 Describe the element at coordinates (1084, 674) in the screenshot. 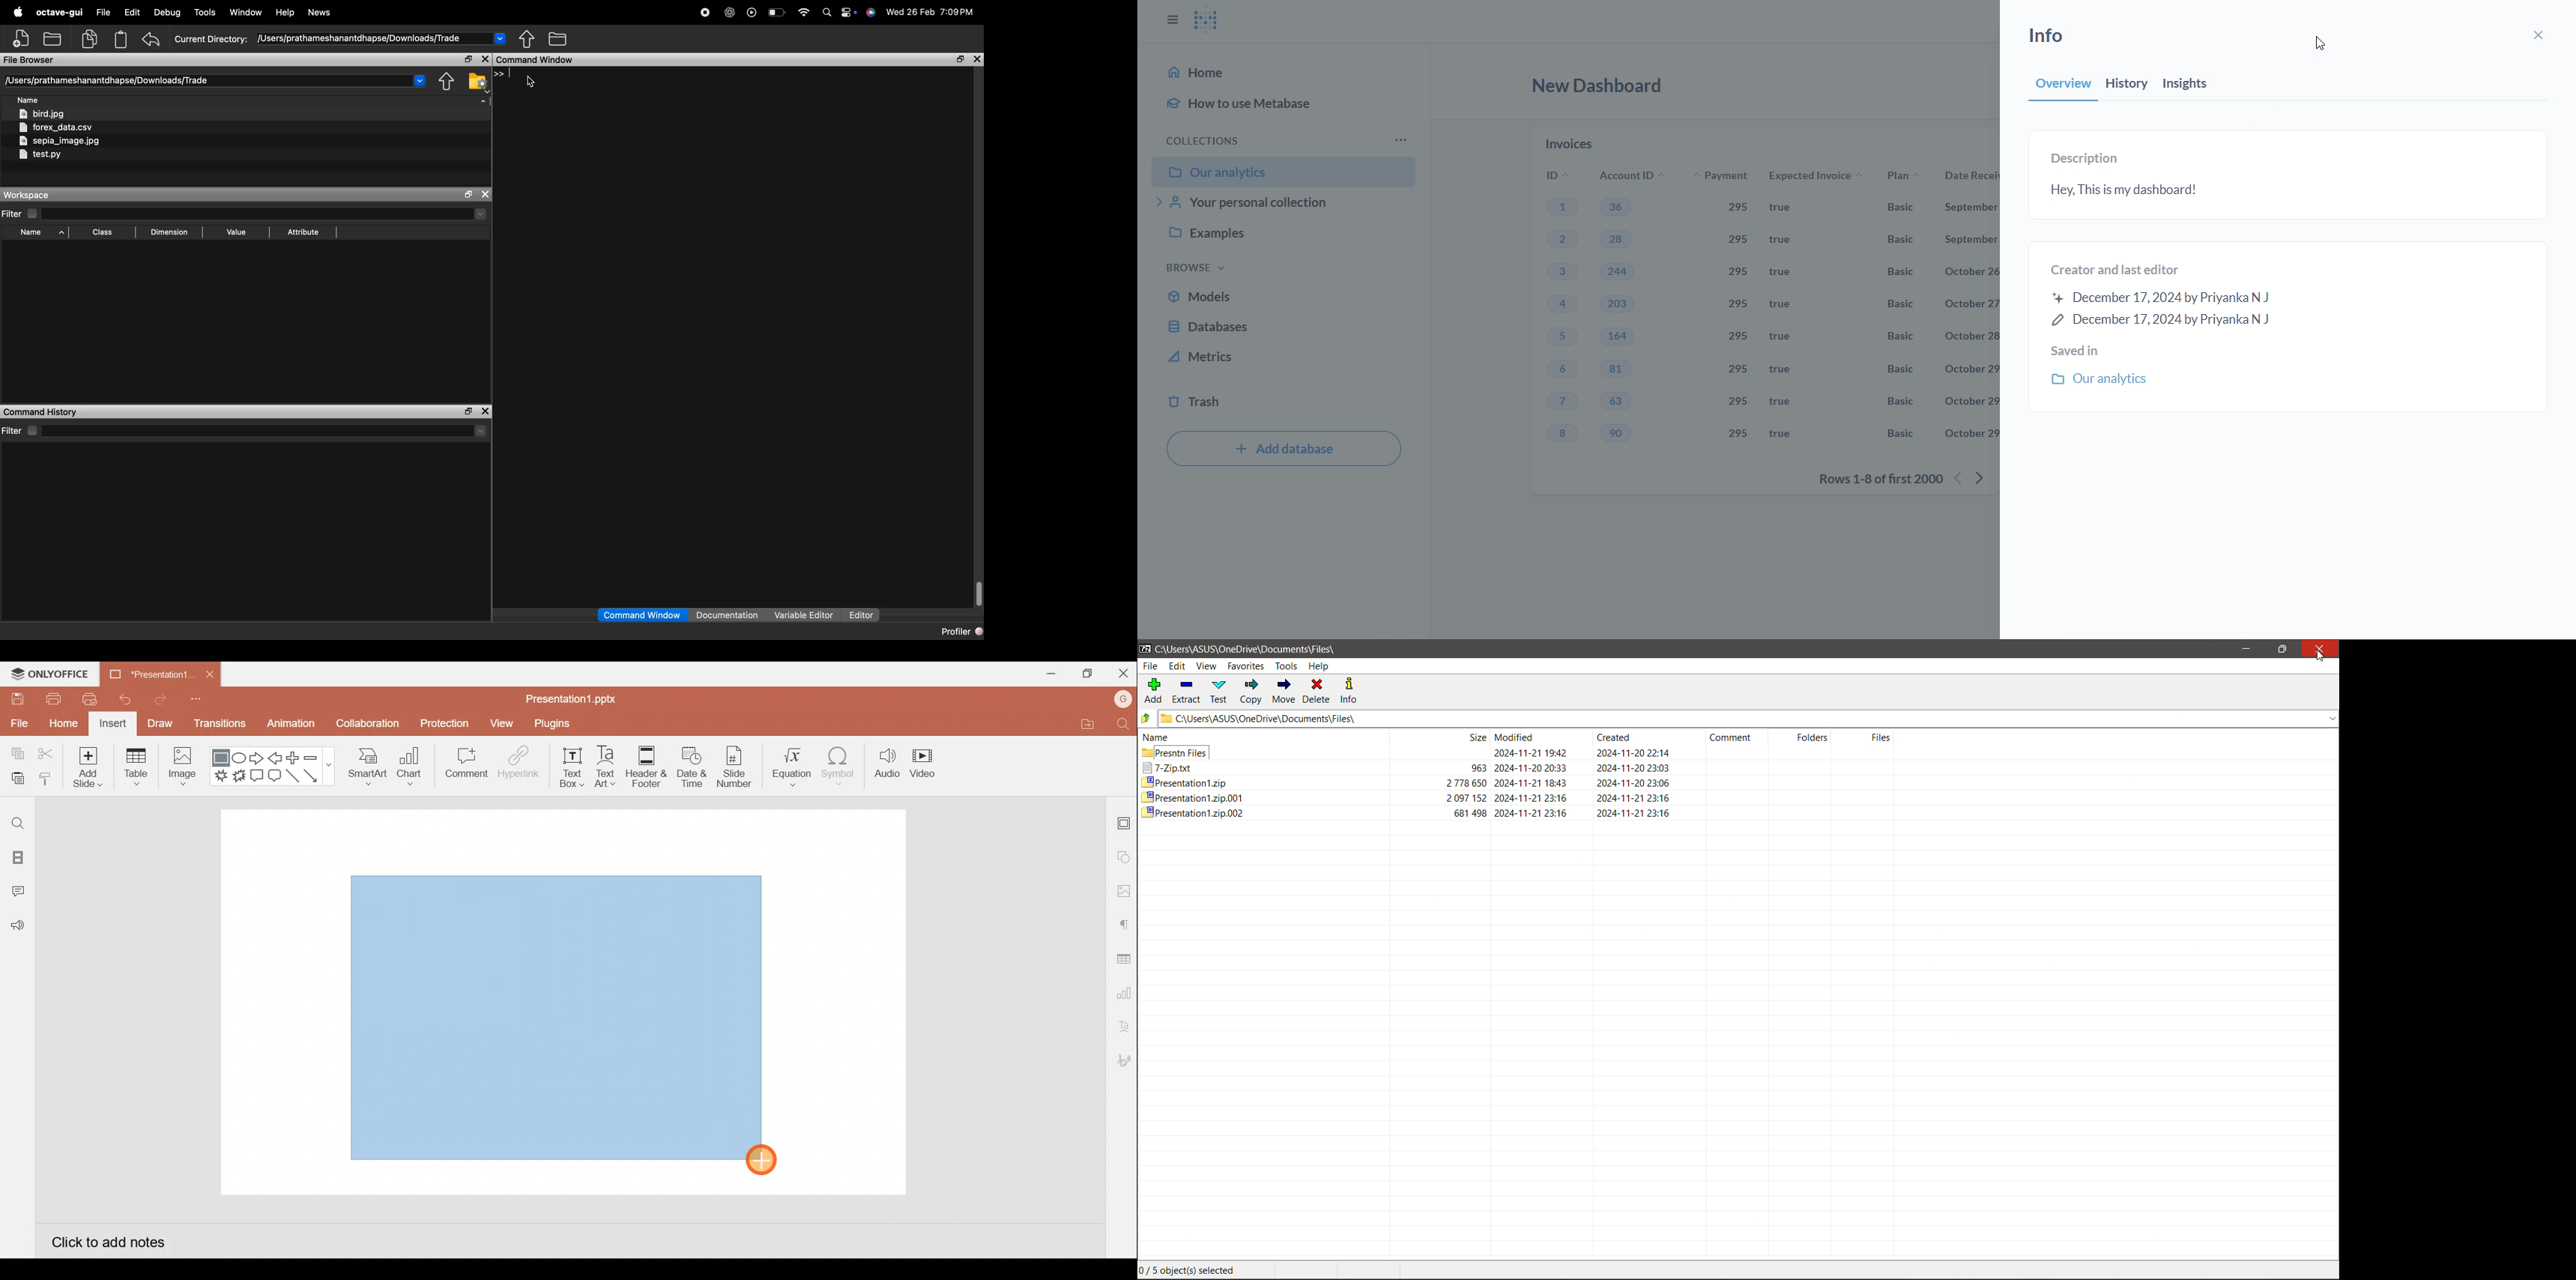

I see `Maximize` at that location.